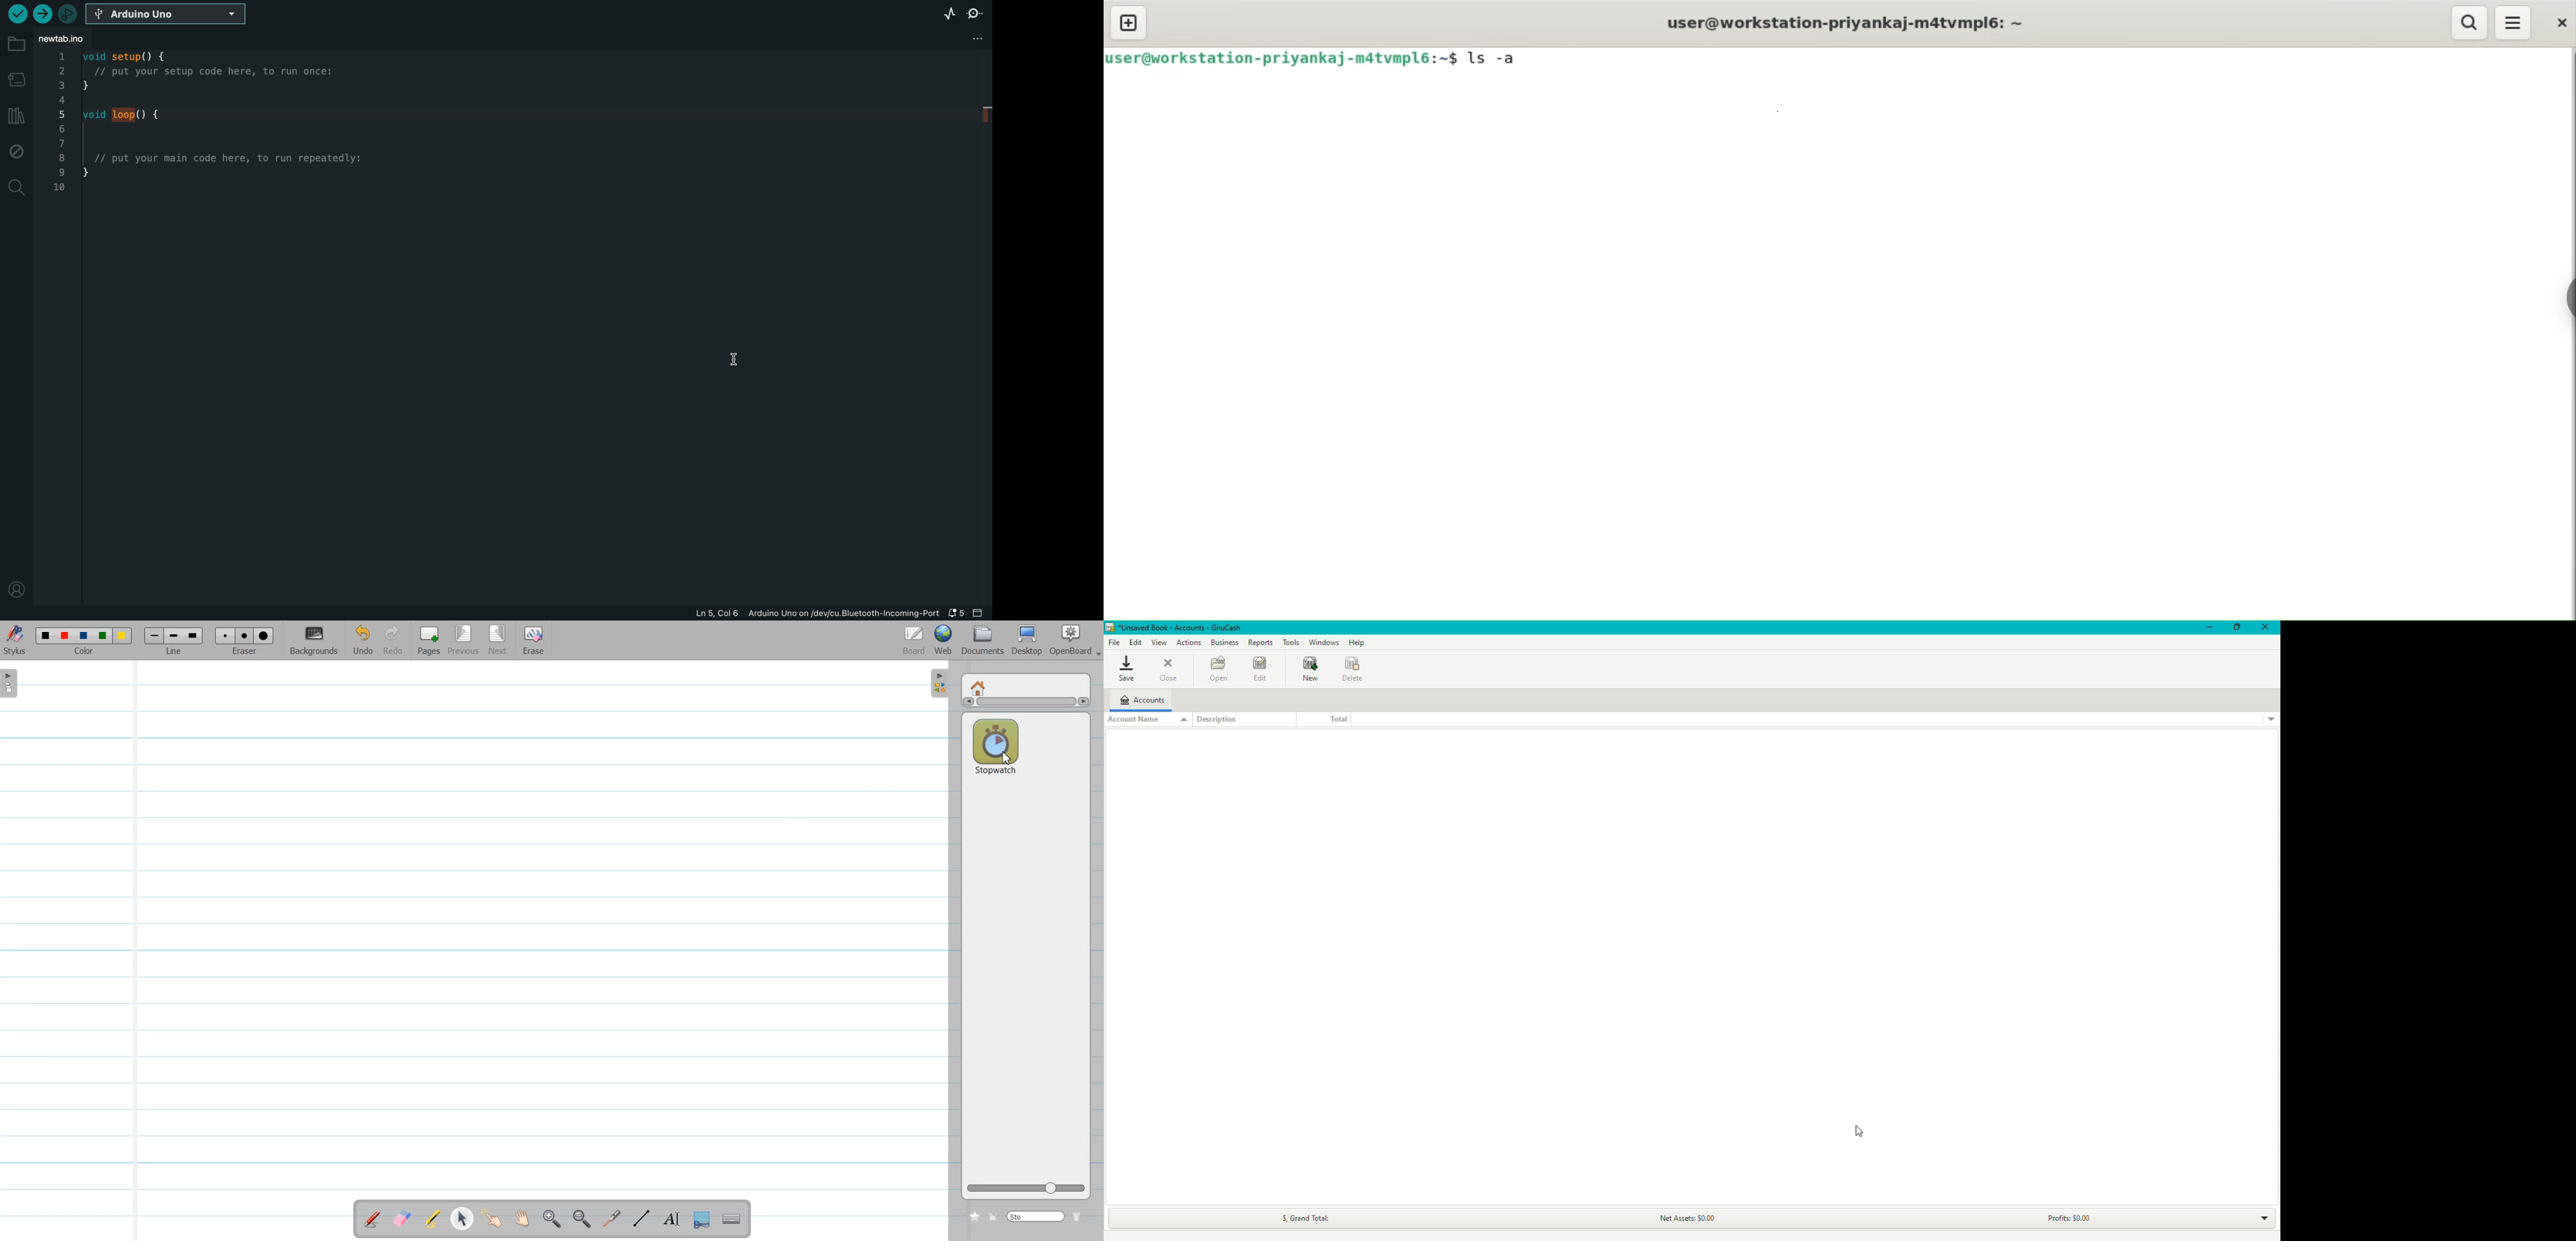  I want to click on View, so click(1158, 643).